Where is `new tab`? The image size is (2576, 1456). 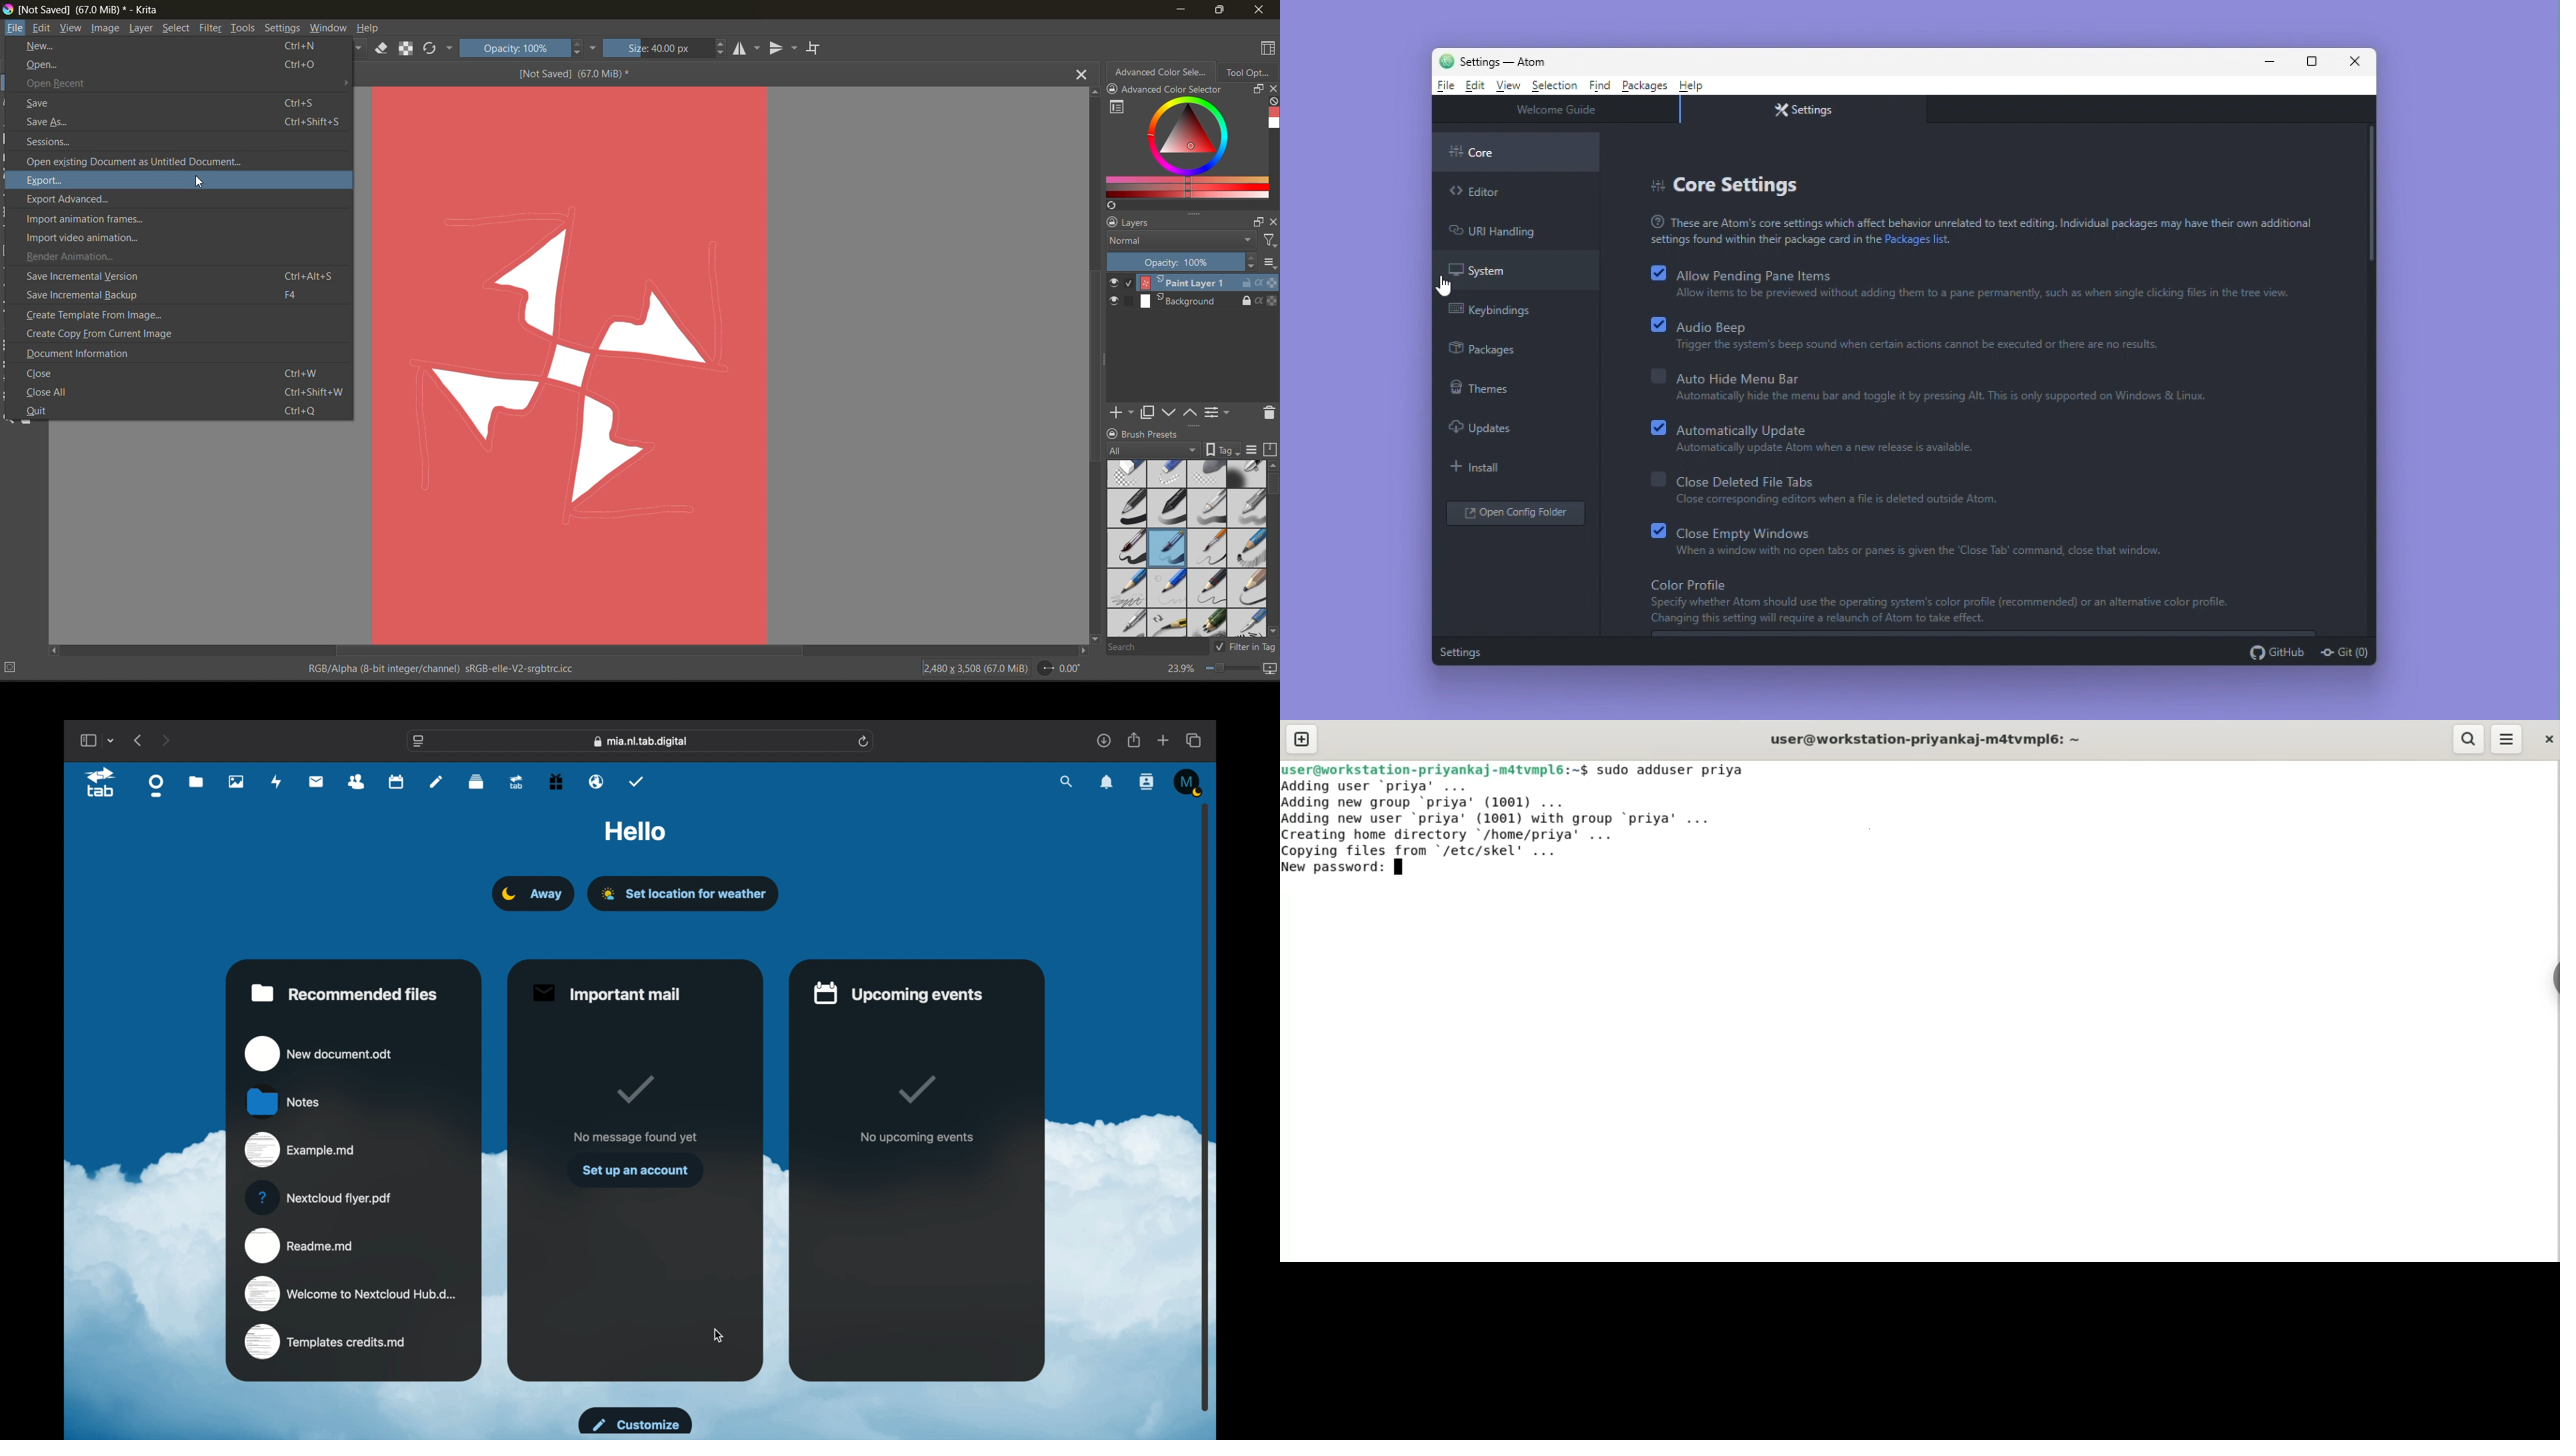
new tab is located at coordinates (1302, 739).